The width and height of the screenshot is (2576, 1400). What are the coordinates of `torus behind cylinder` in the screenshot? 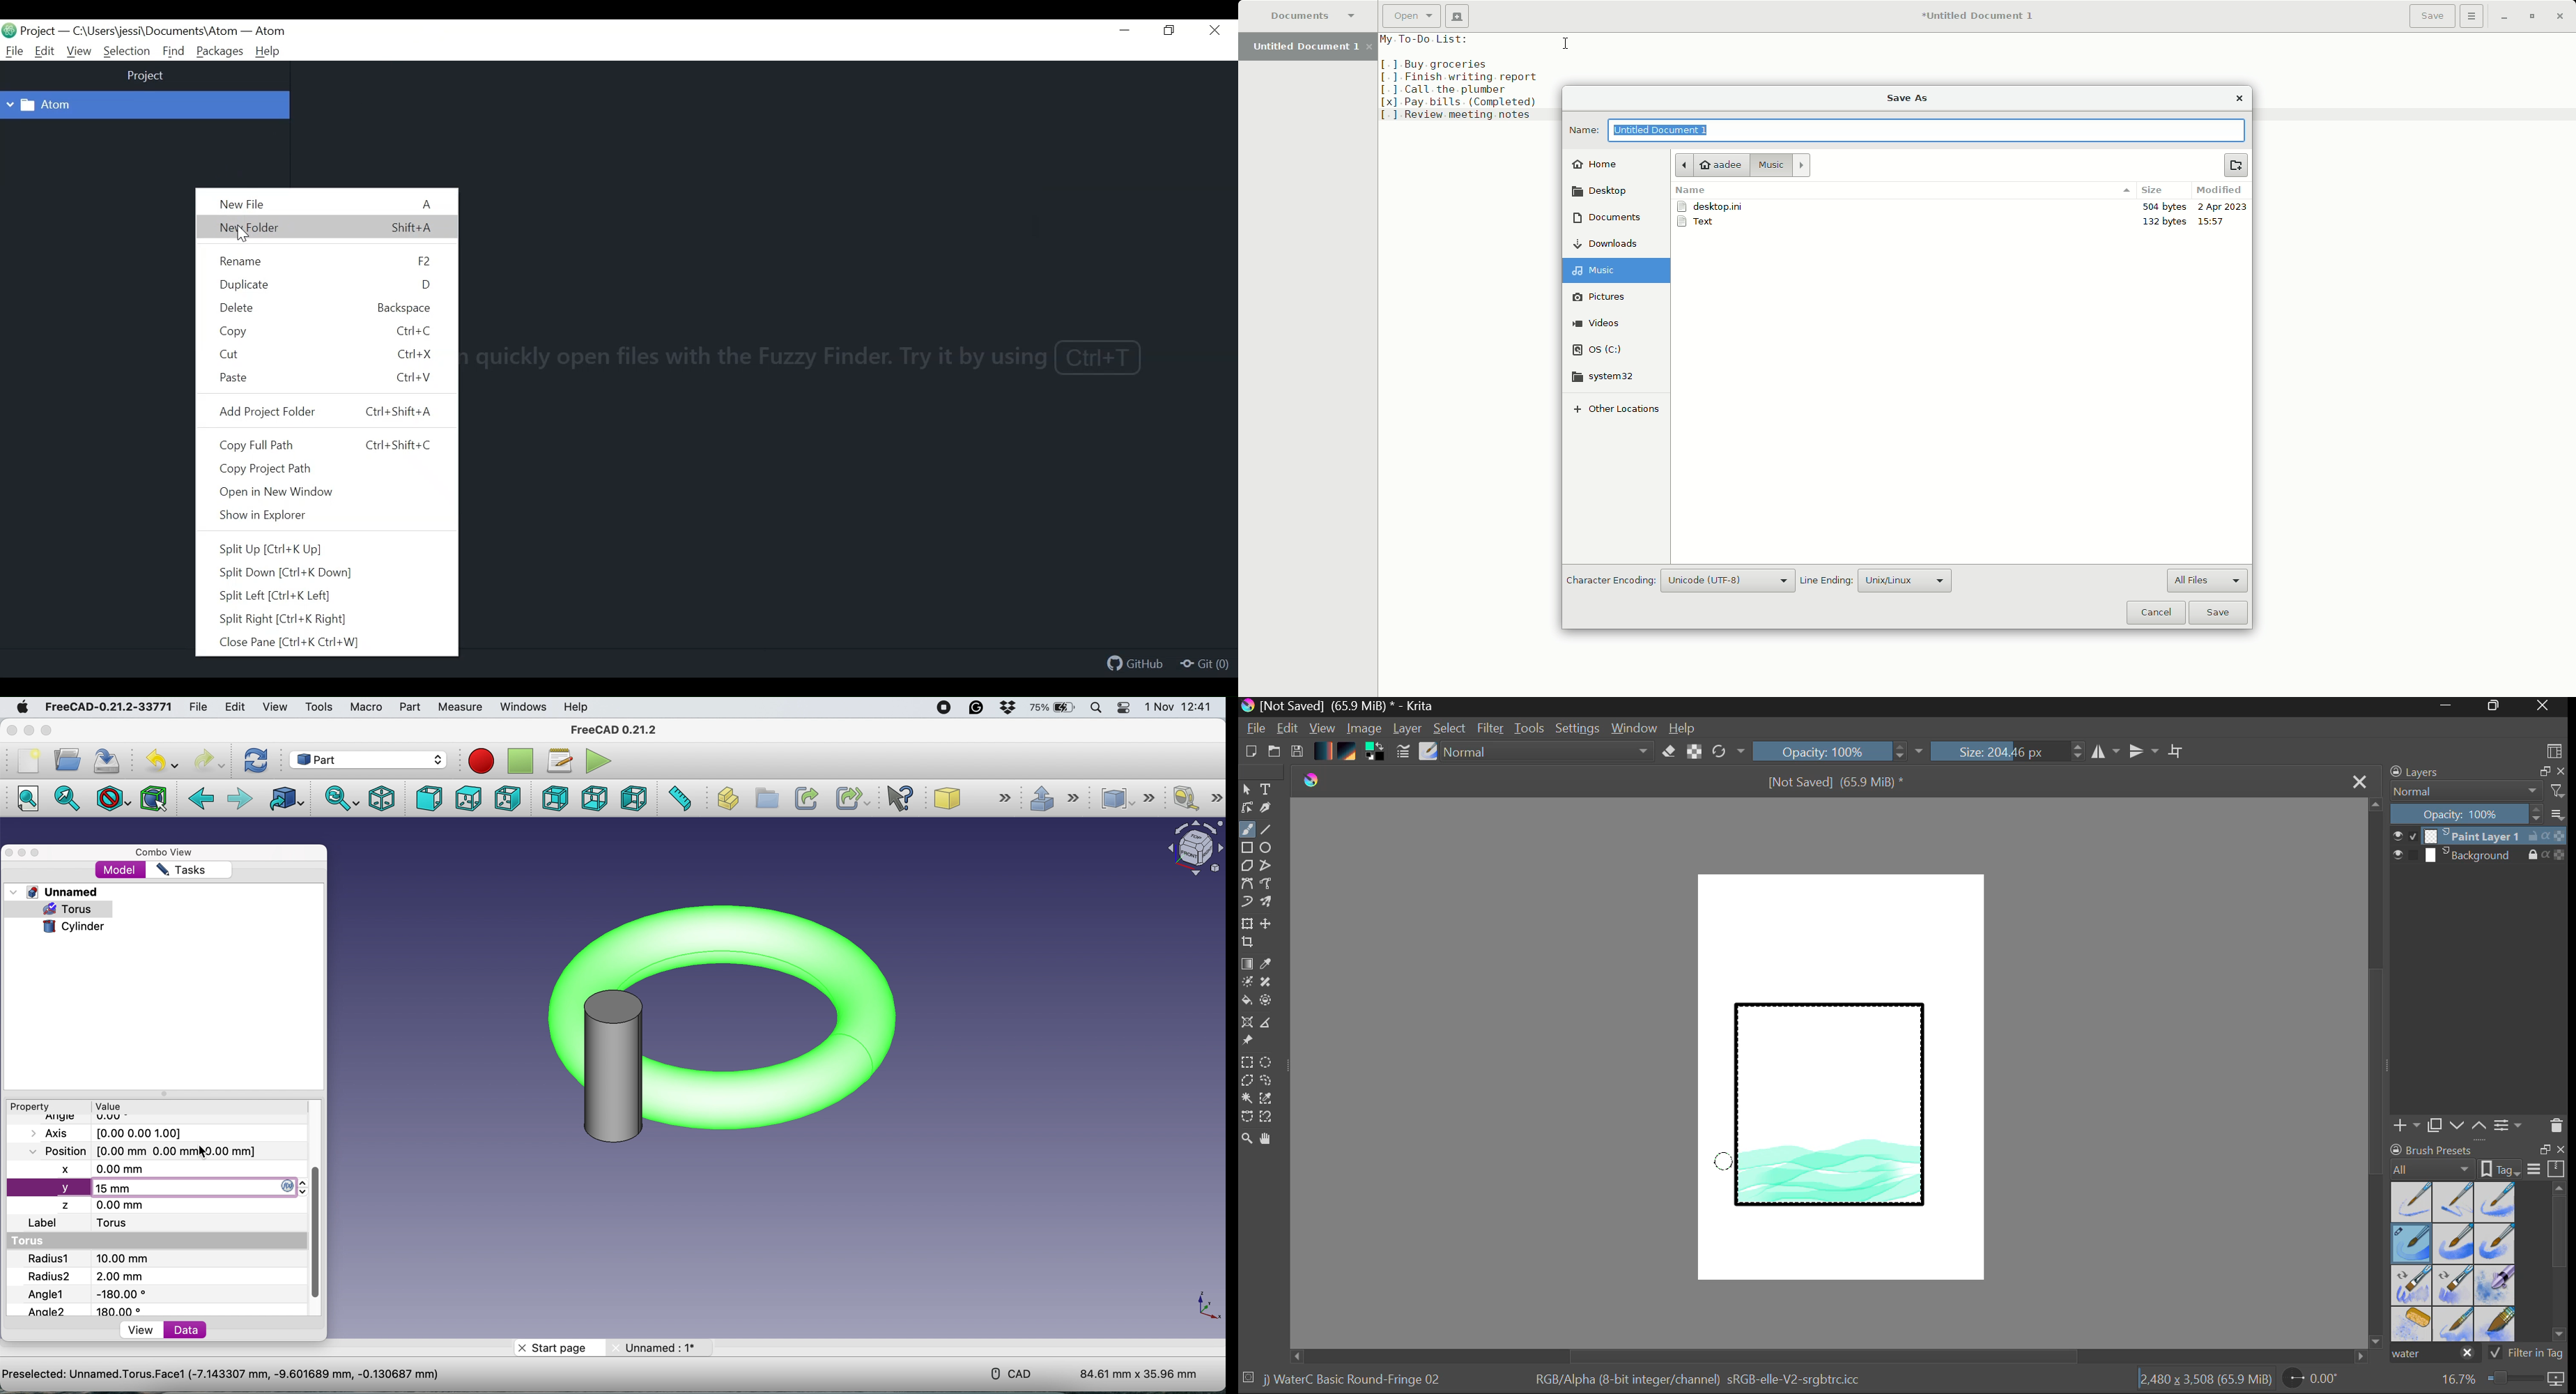 It's located at (723, 1022).